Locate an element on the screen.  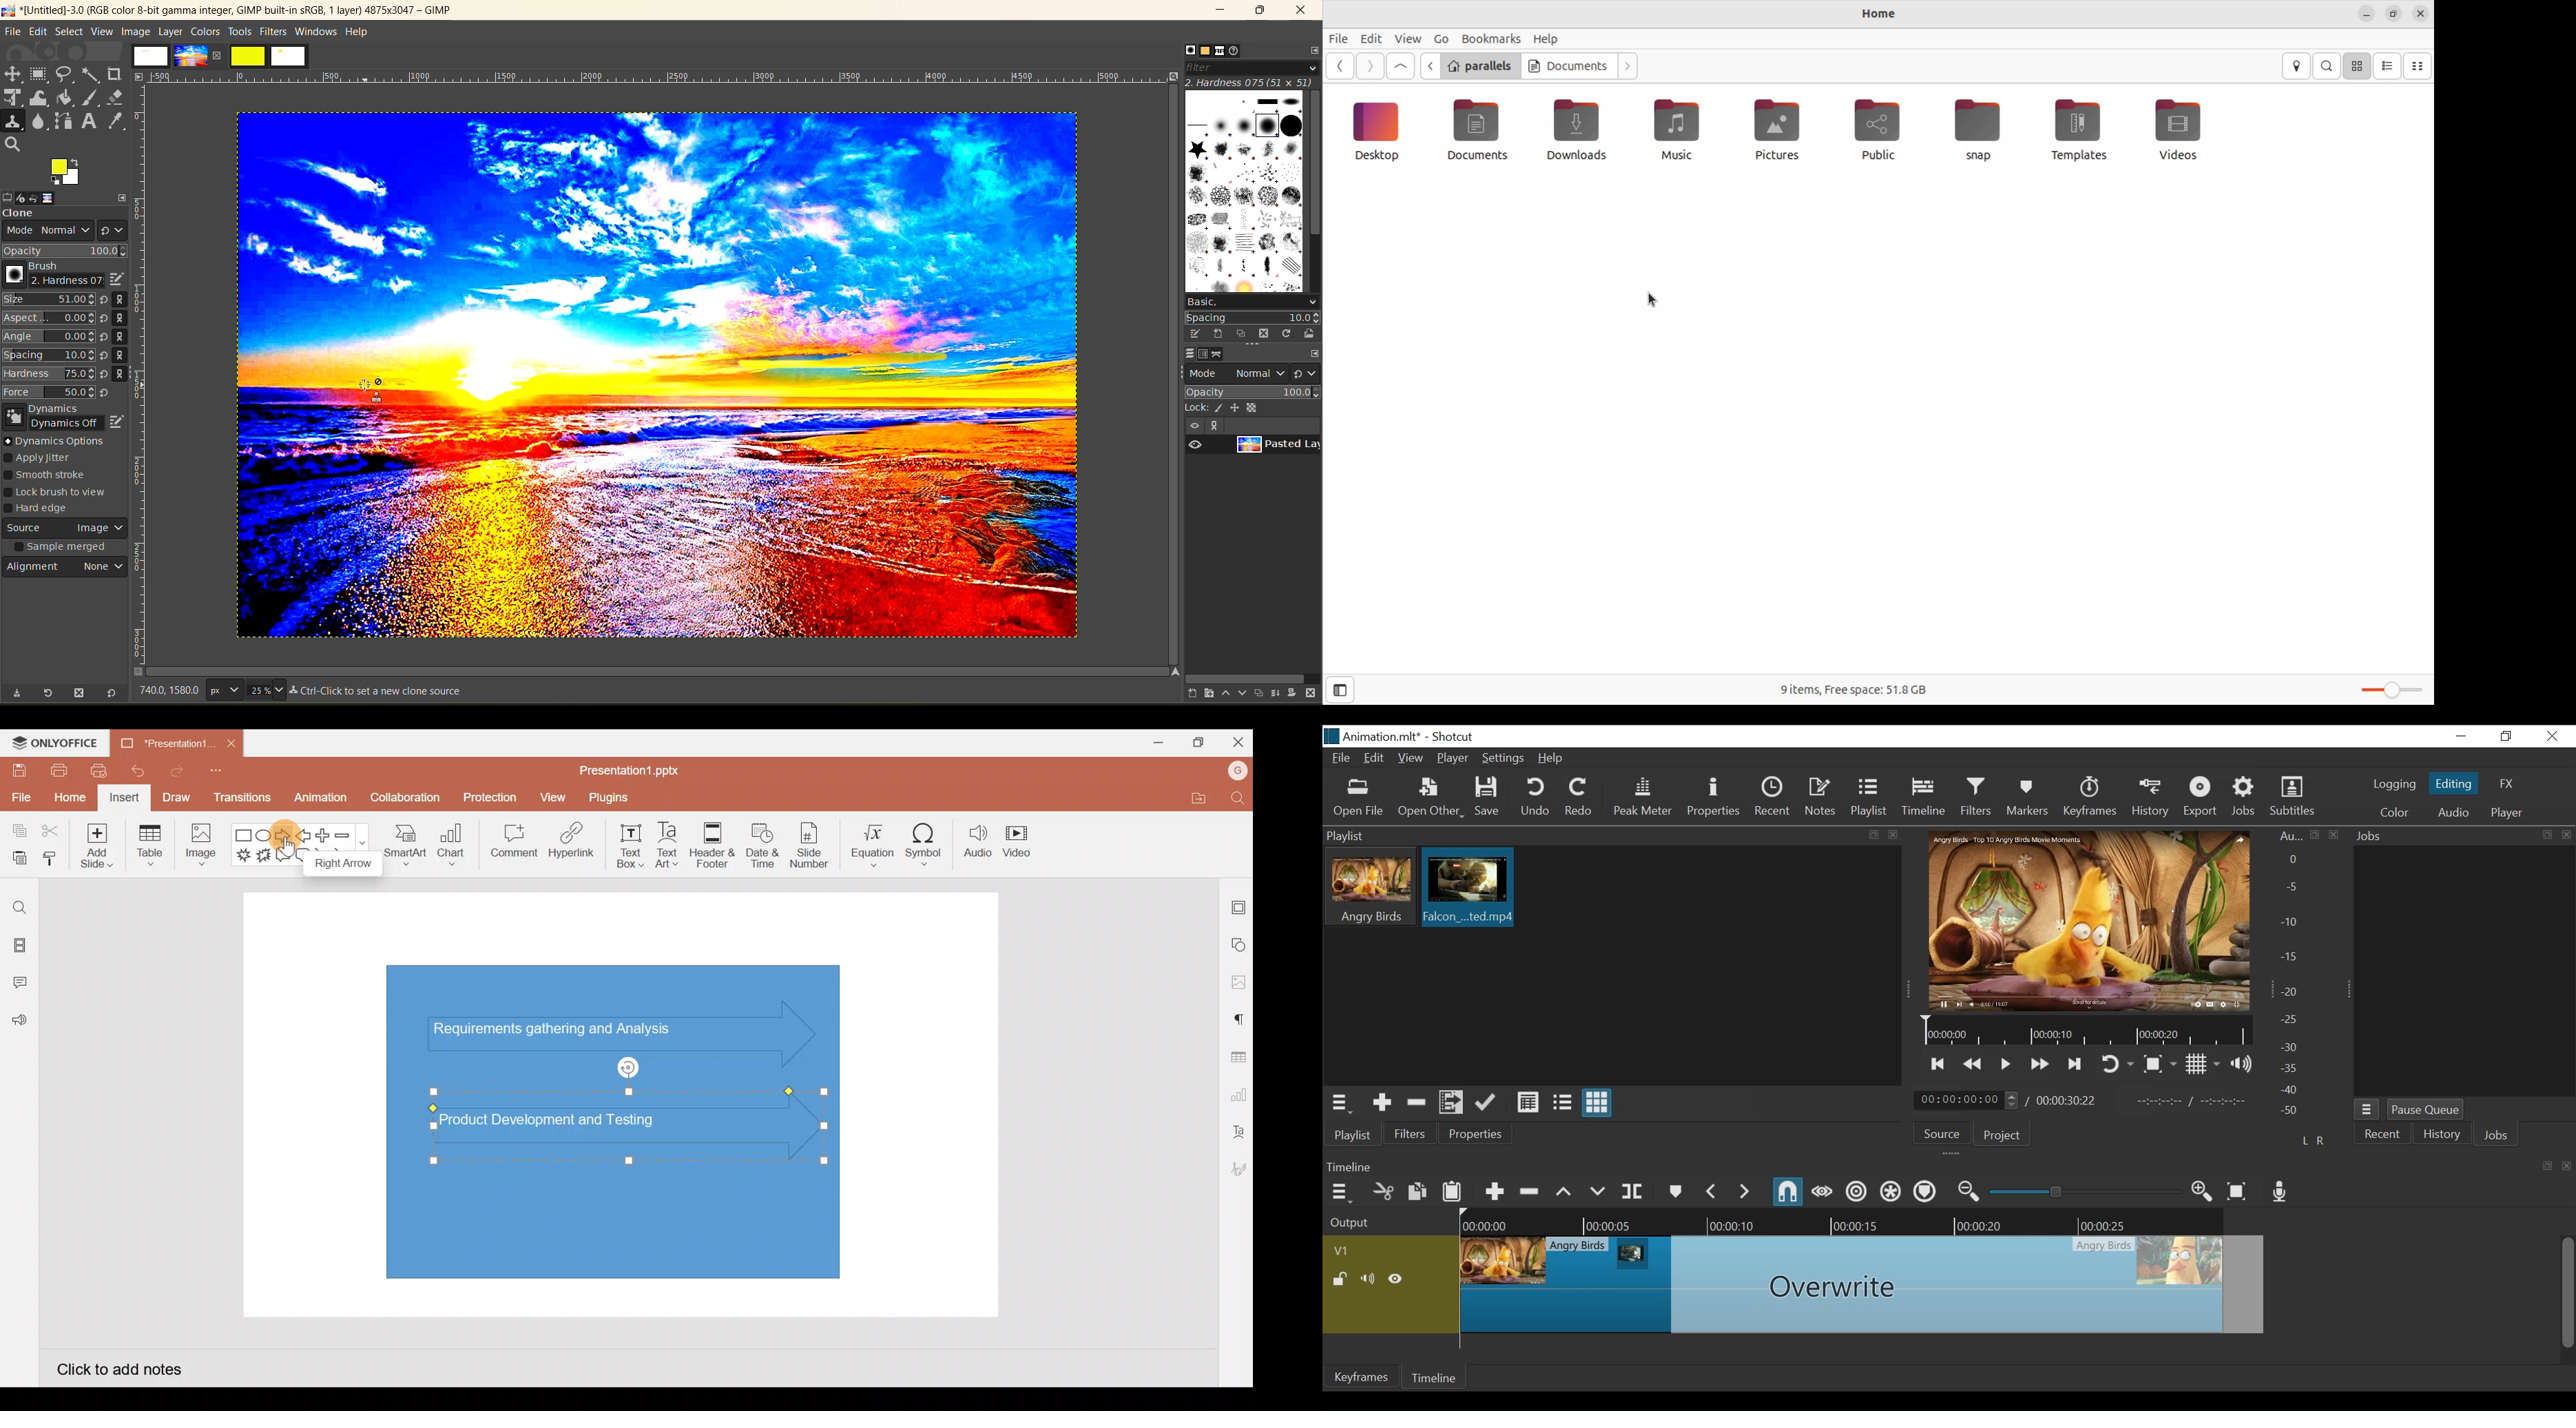
Update is located at coordinates (1488, 1103).